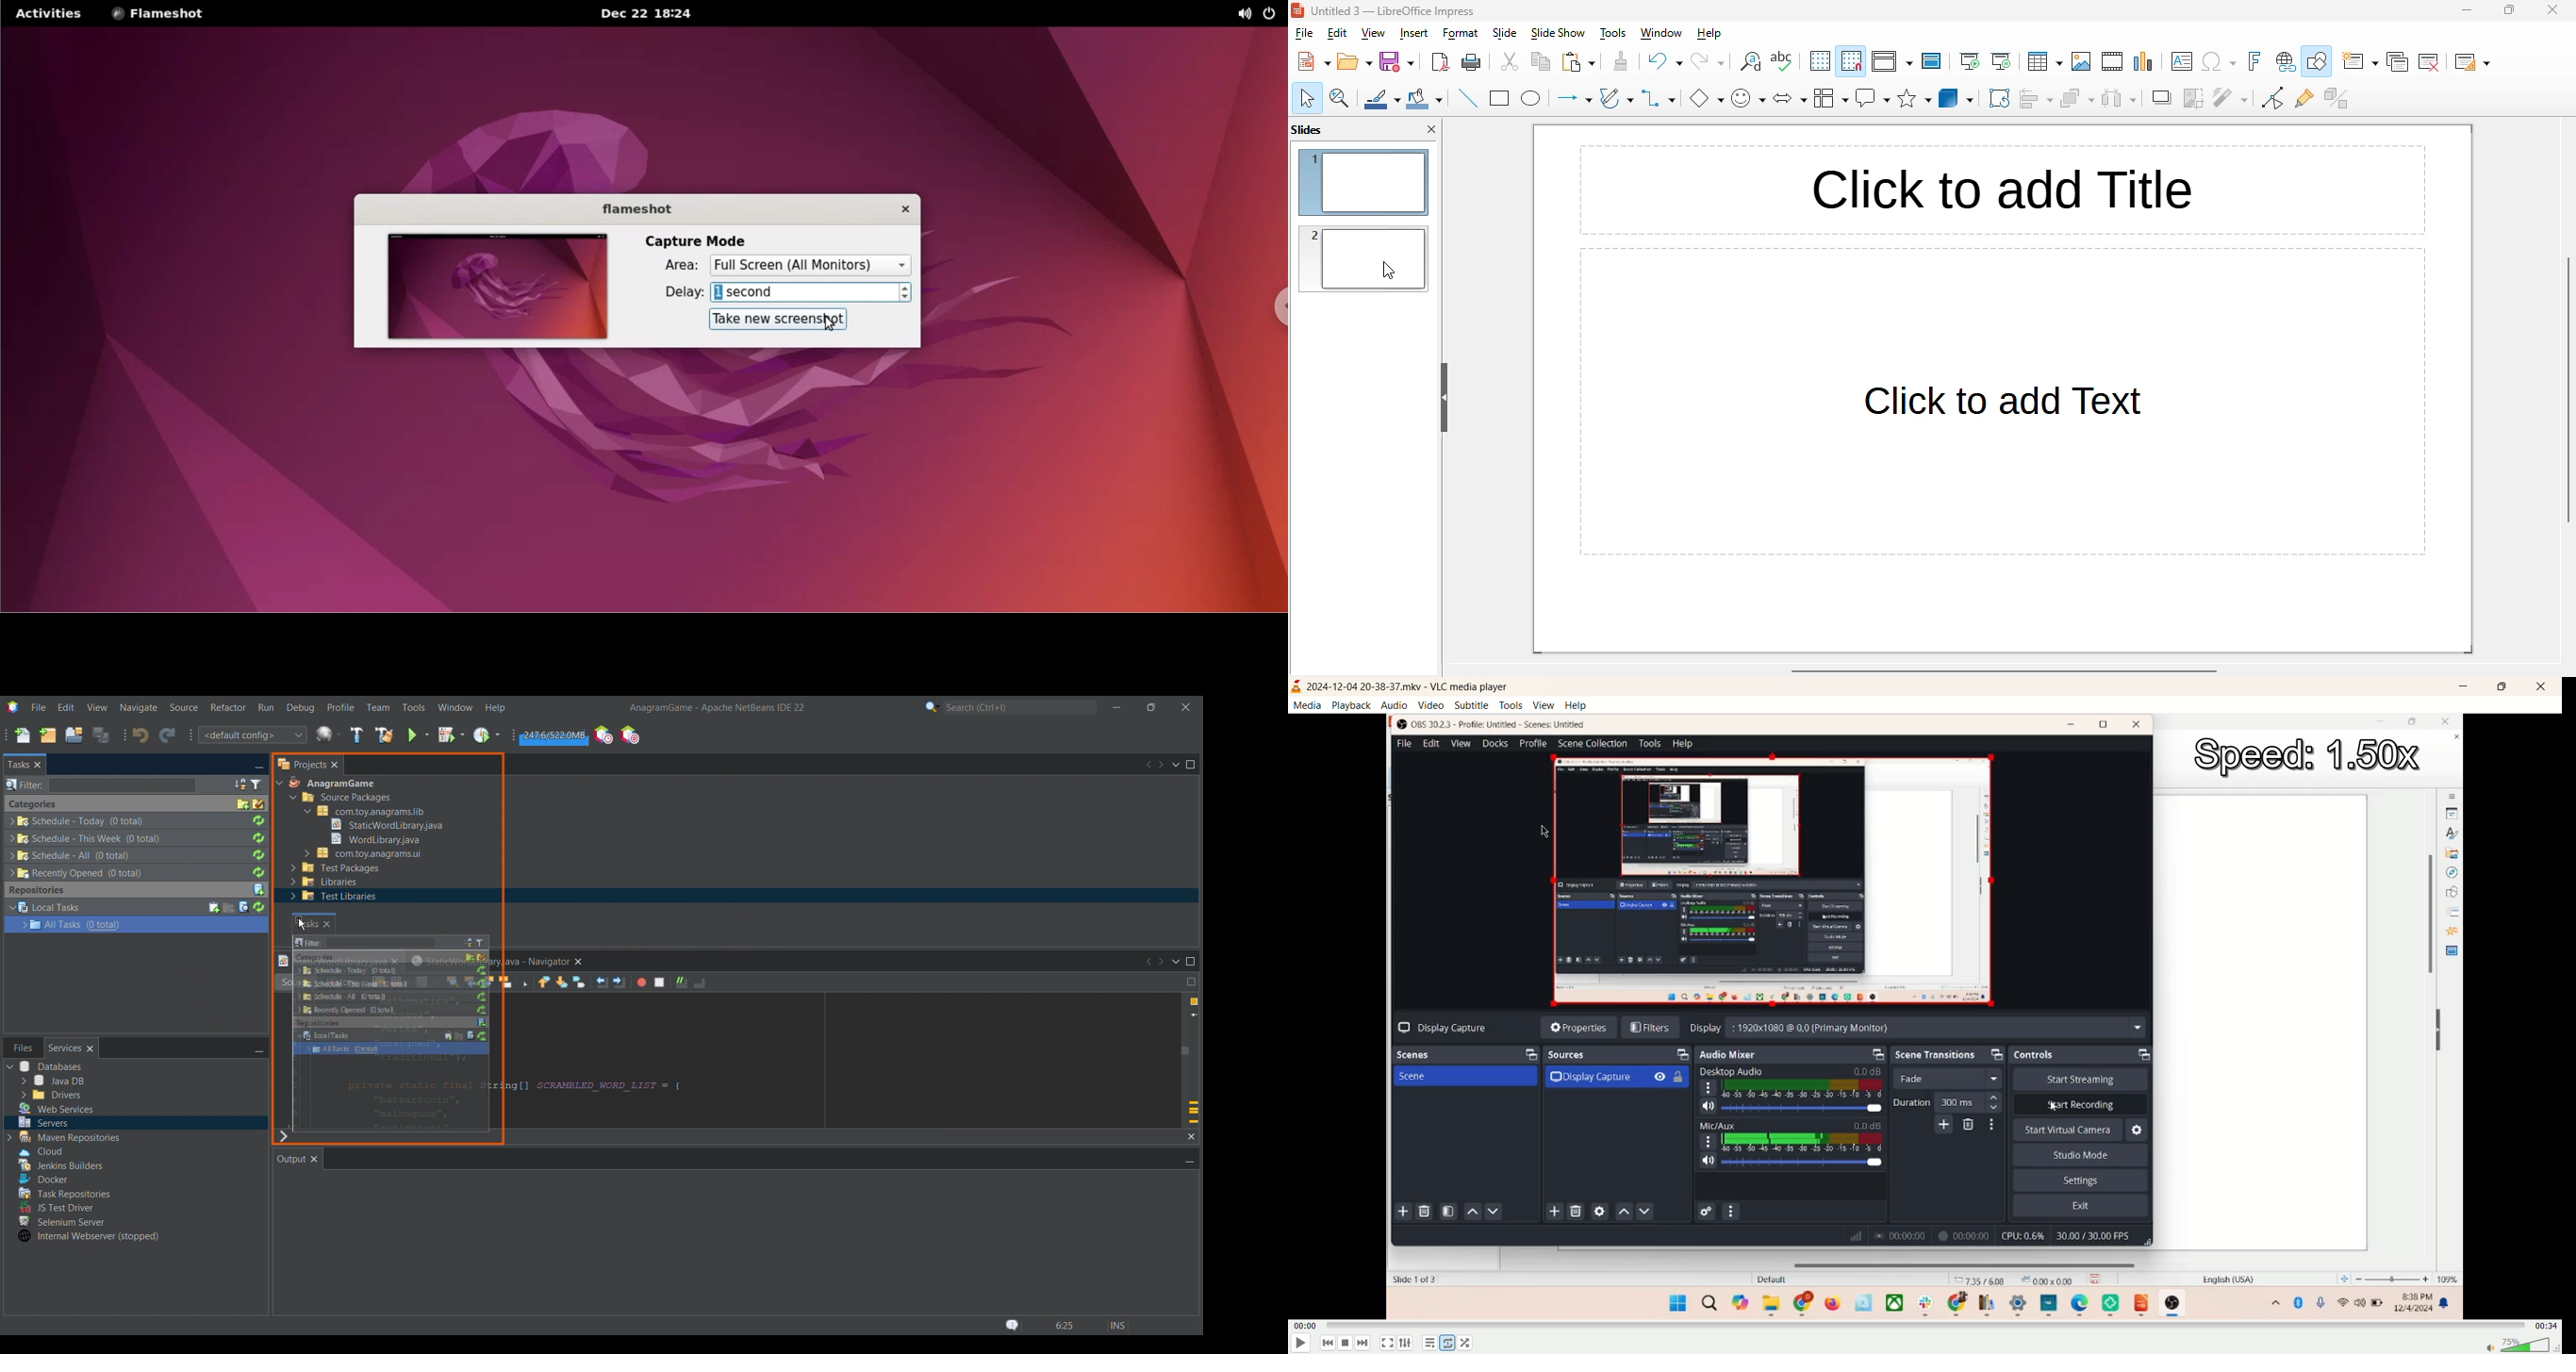 This screenshot has width=2576, height=1372. What do you see at coordinates (2183, 60) in the screenshot?
I see `insert text box` at bounding box center [2183, 60].